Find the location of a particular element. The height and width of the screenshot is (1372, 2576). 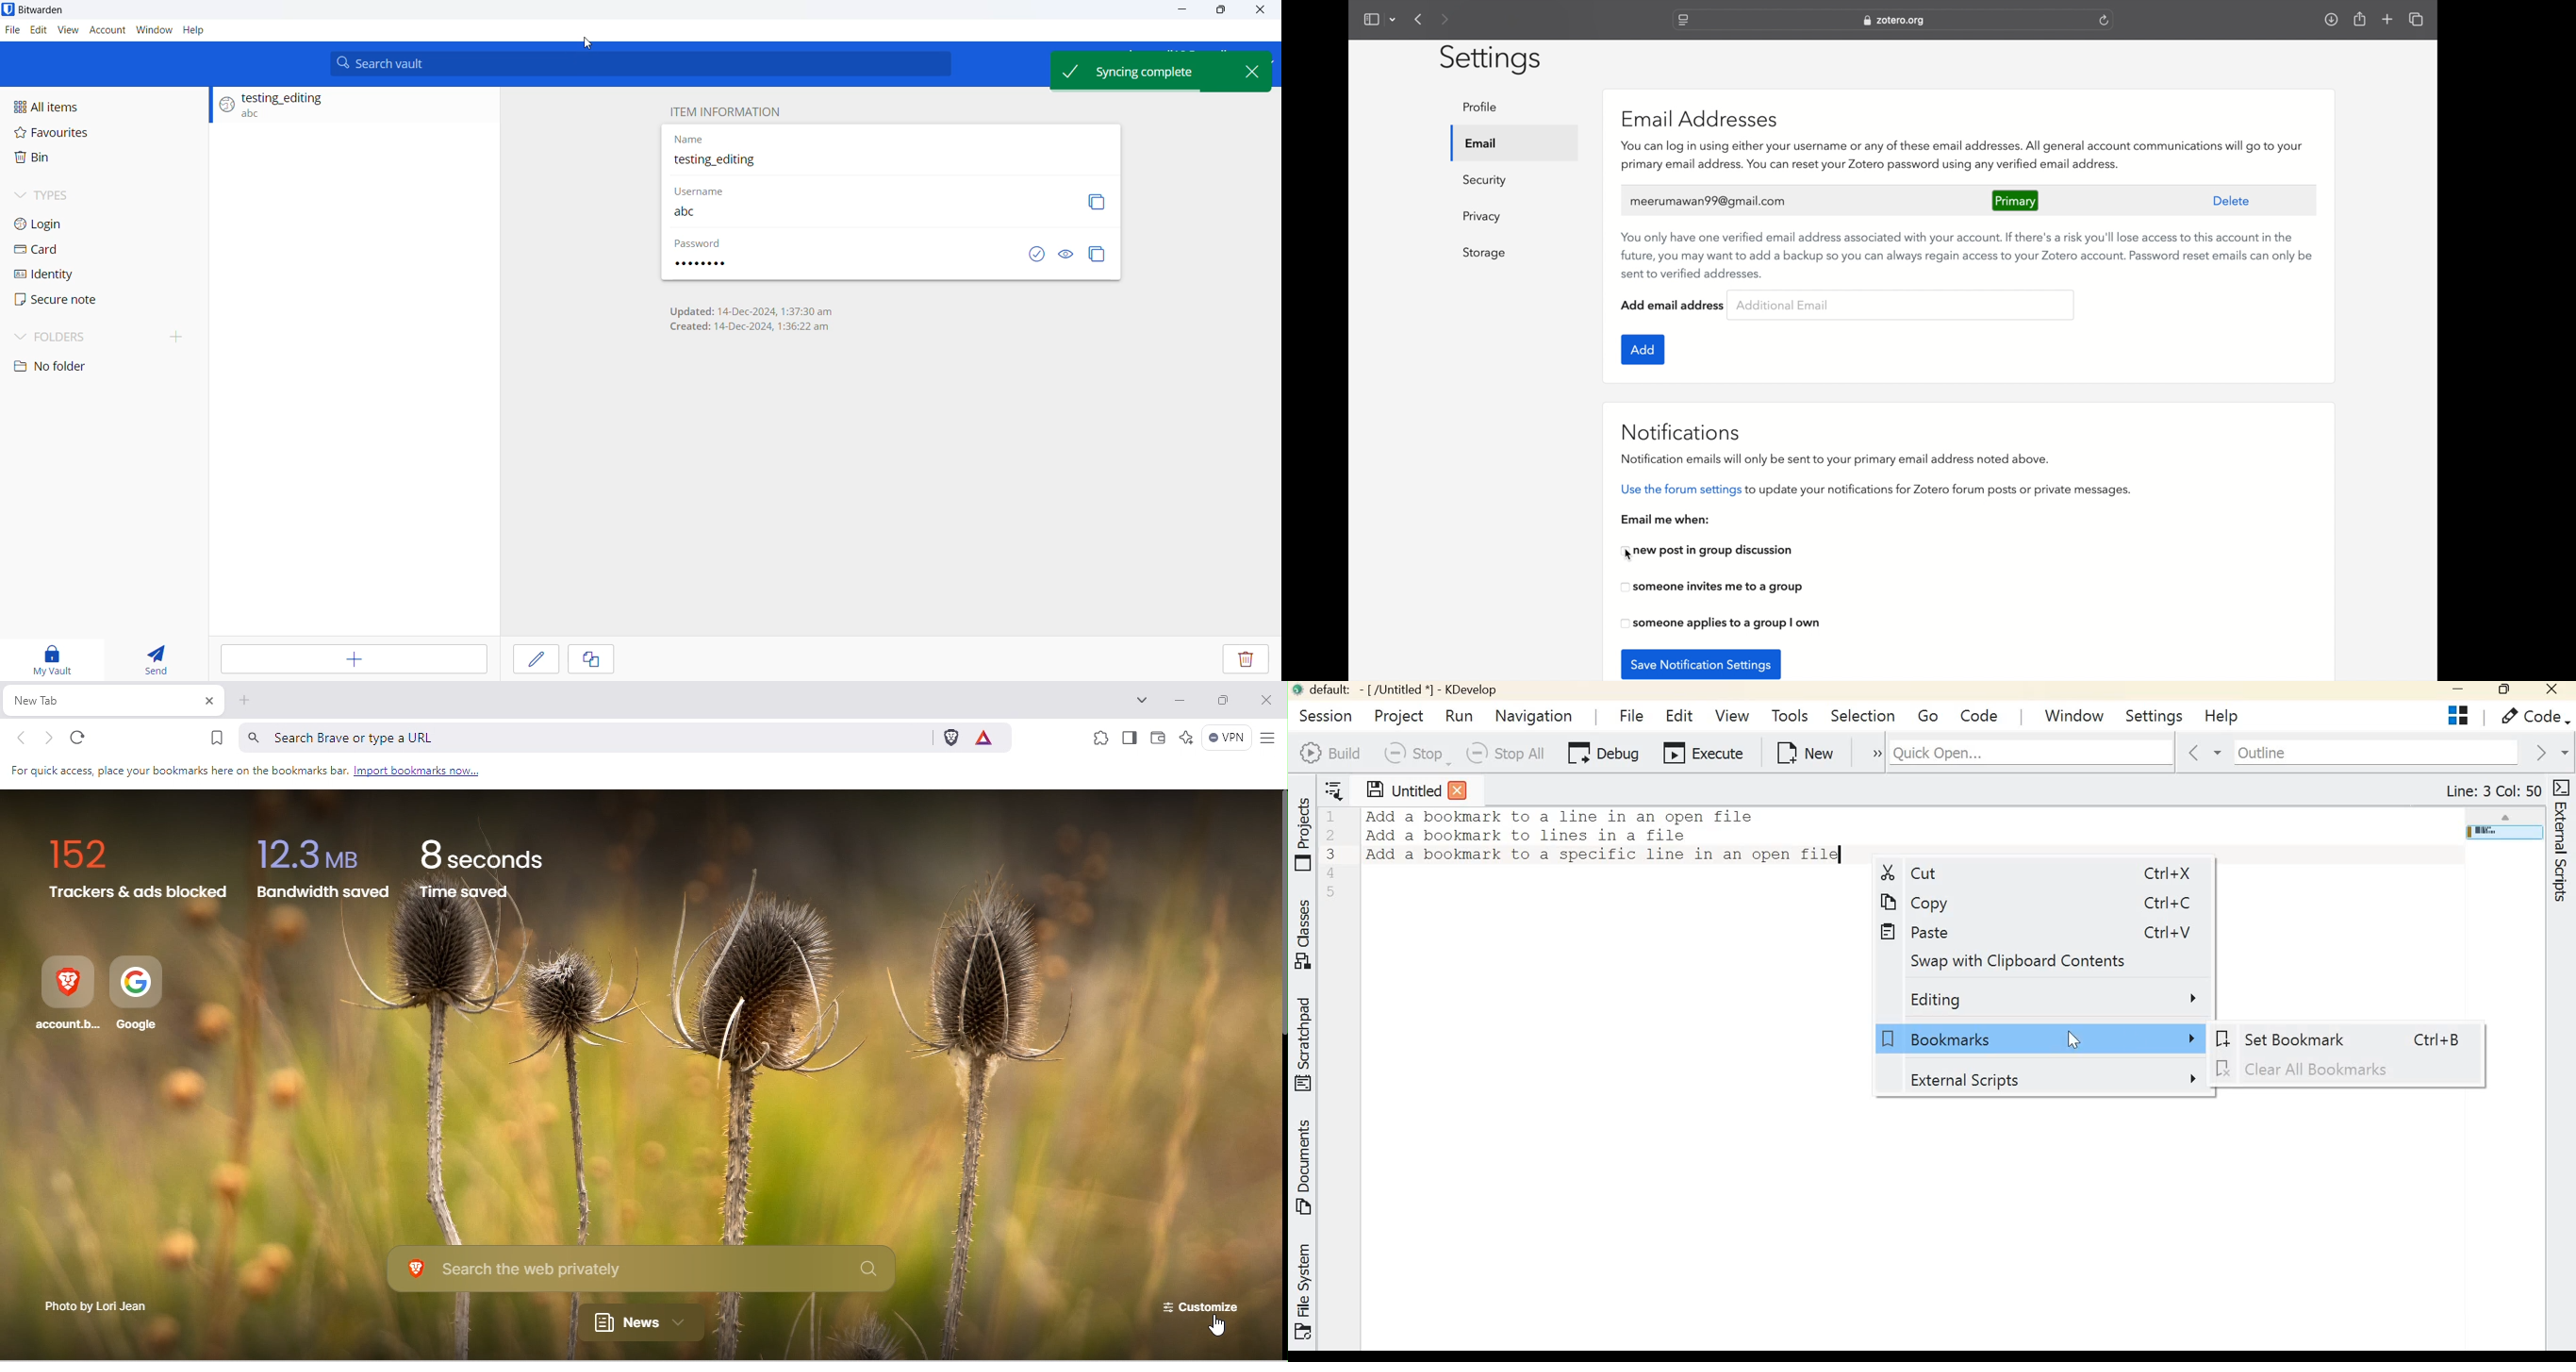

Brave firewall+VPN is located at coordinates (1224, 739).